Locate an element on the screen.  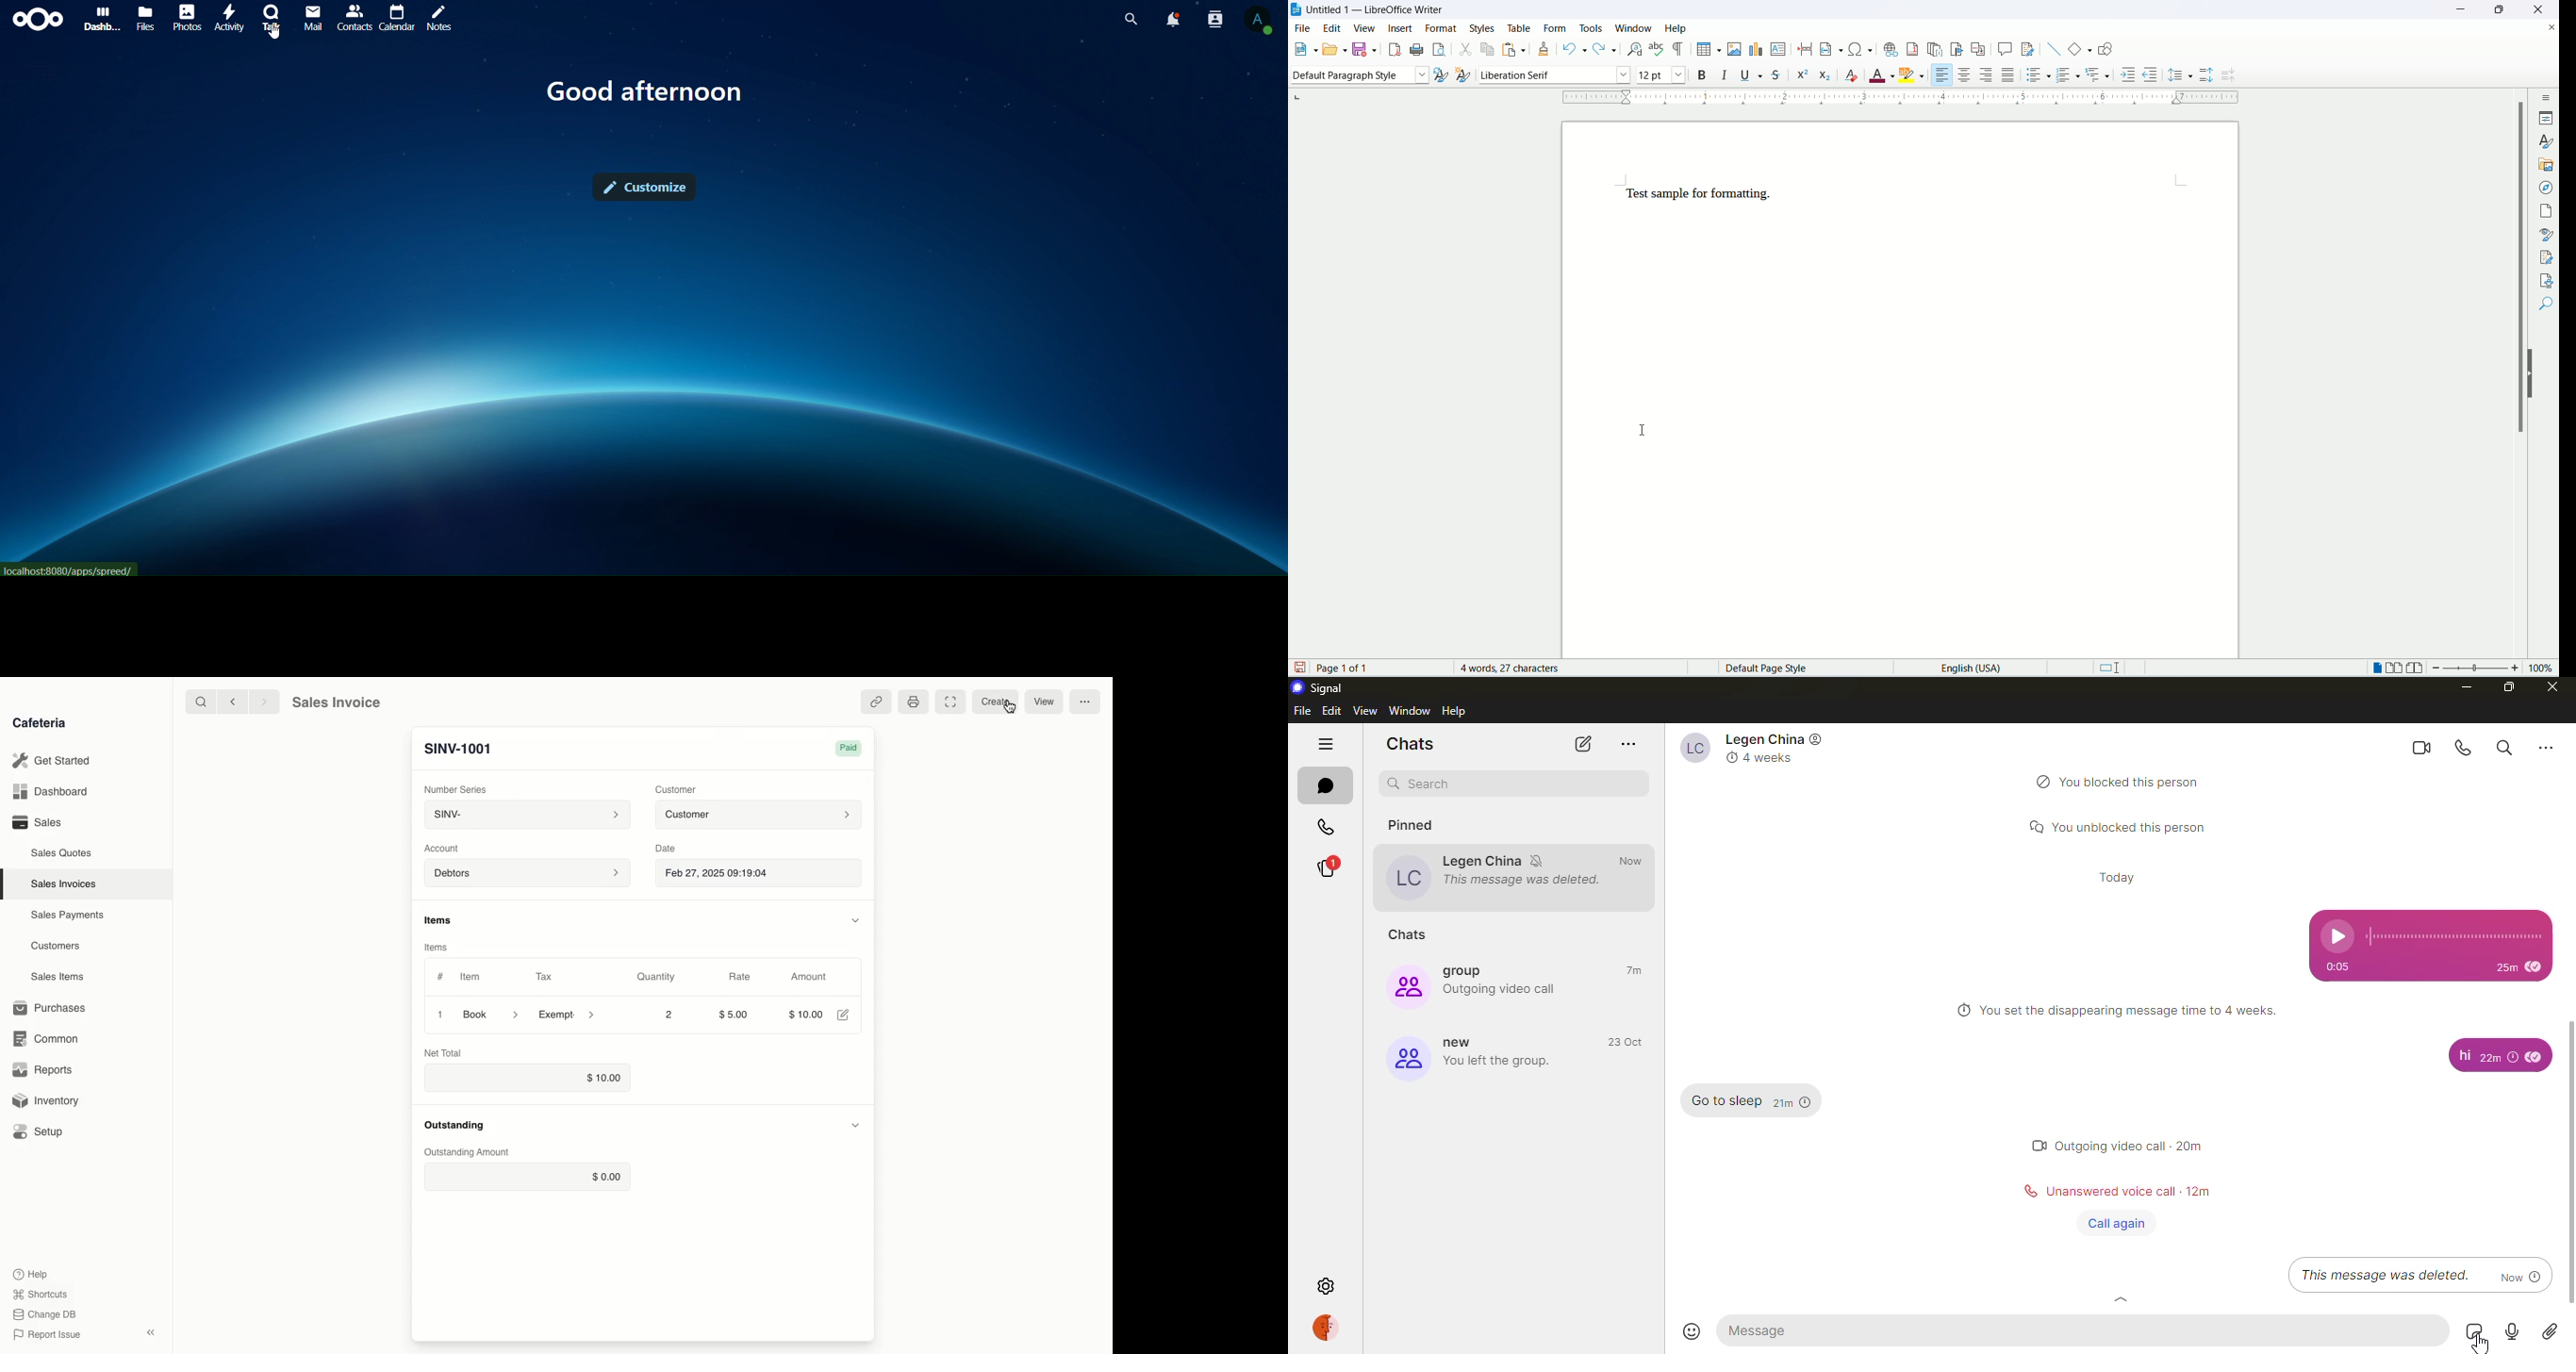
English(USA) is located at coordinates (1961, 667).